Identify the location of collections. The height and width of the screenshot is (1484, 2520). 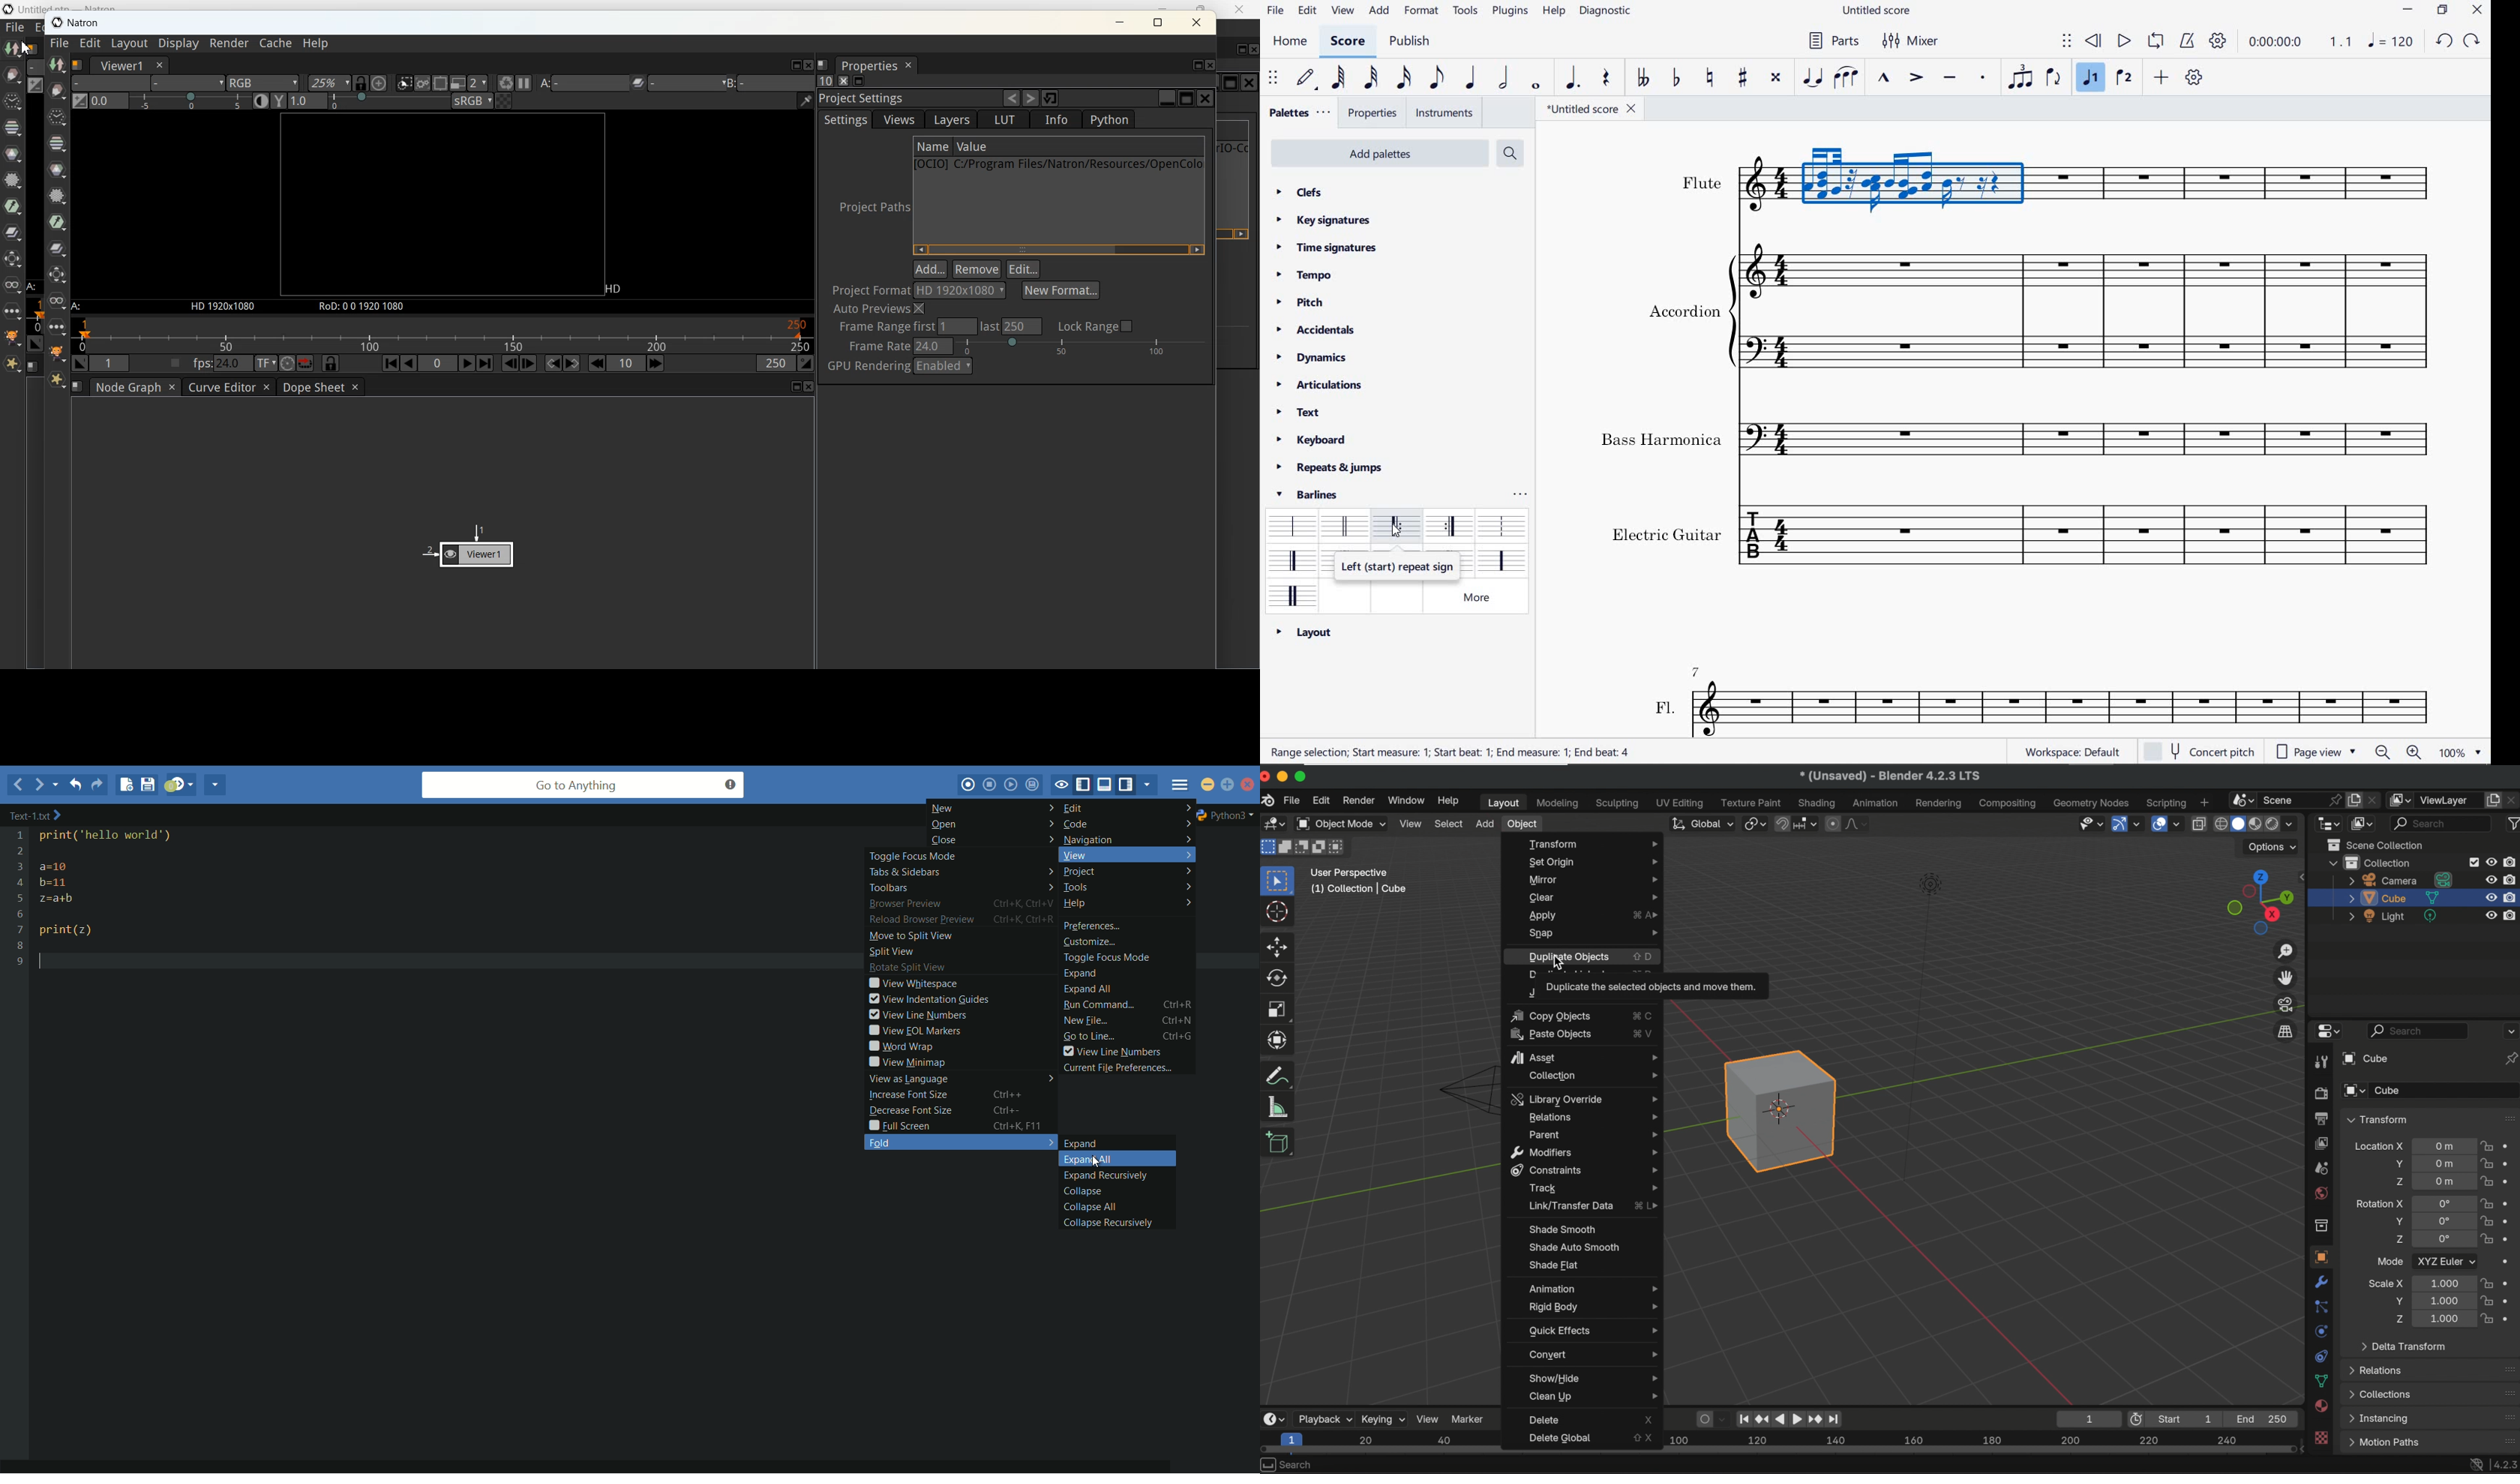
(2381, 1394).